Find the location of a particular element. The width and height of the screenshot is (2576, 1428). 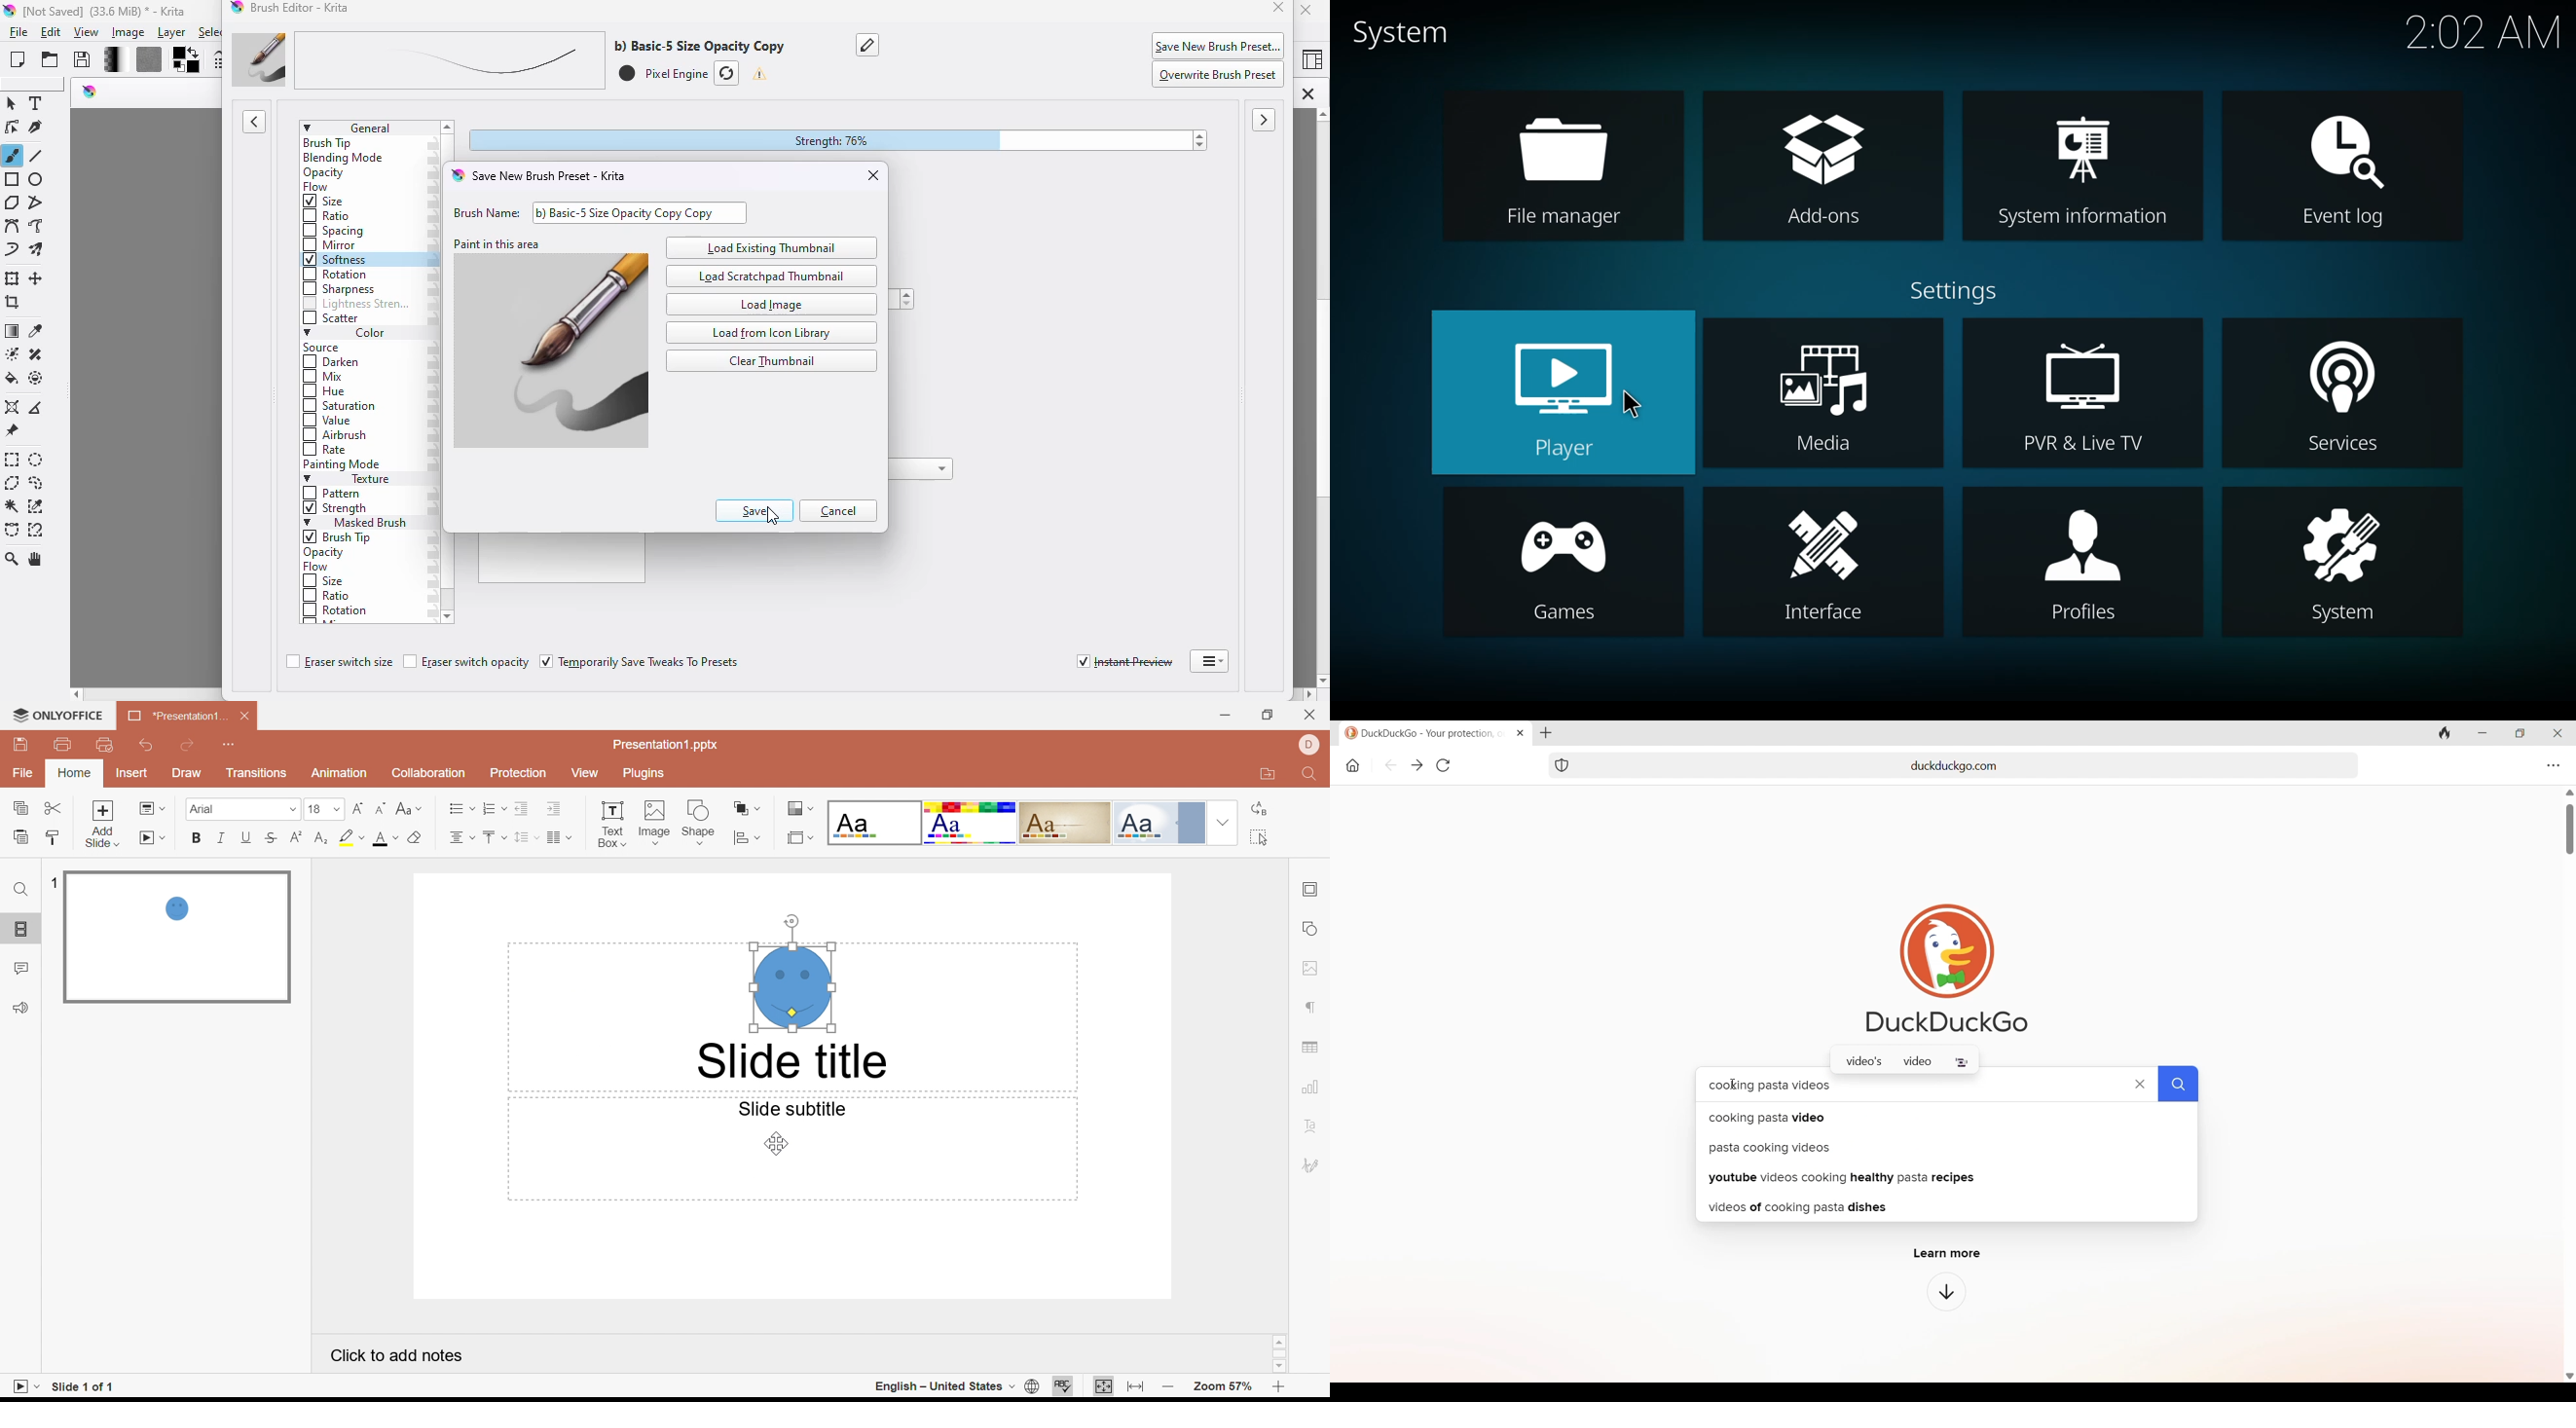

slide settings is located at coordinates (1313, 889).